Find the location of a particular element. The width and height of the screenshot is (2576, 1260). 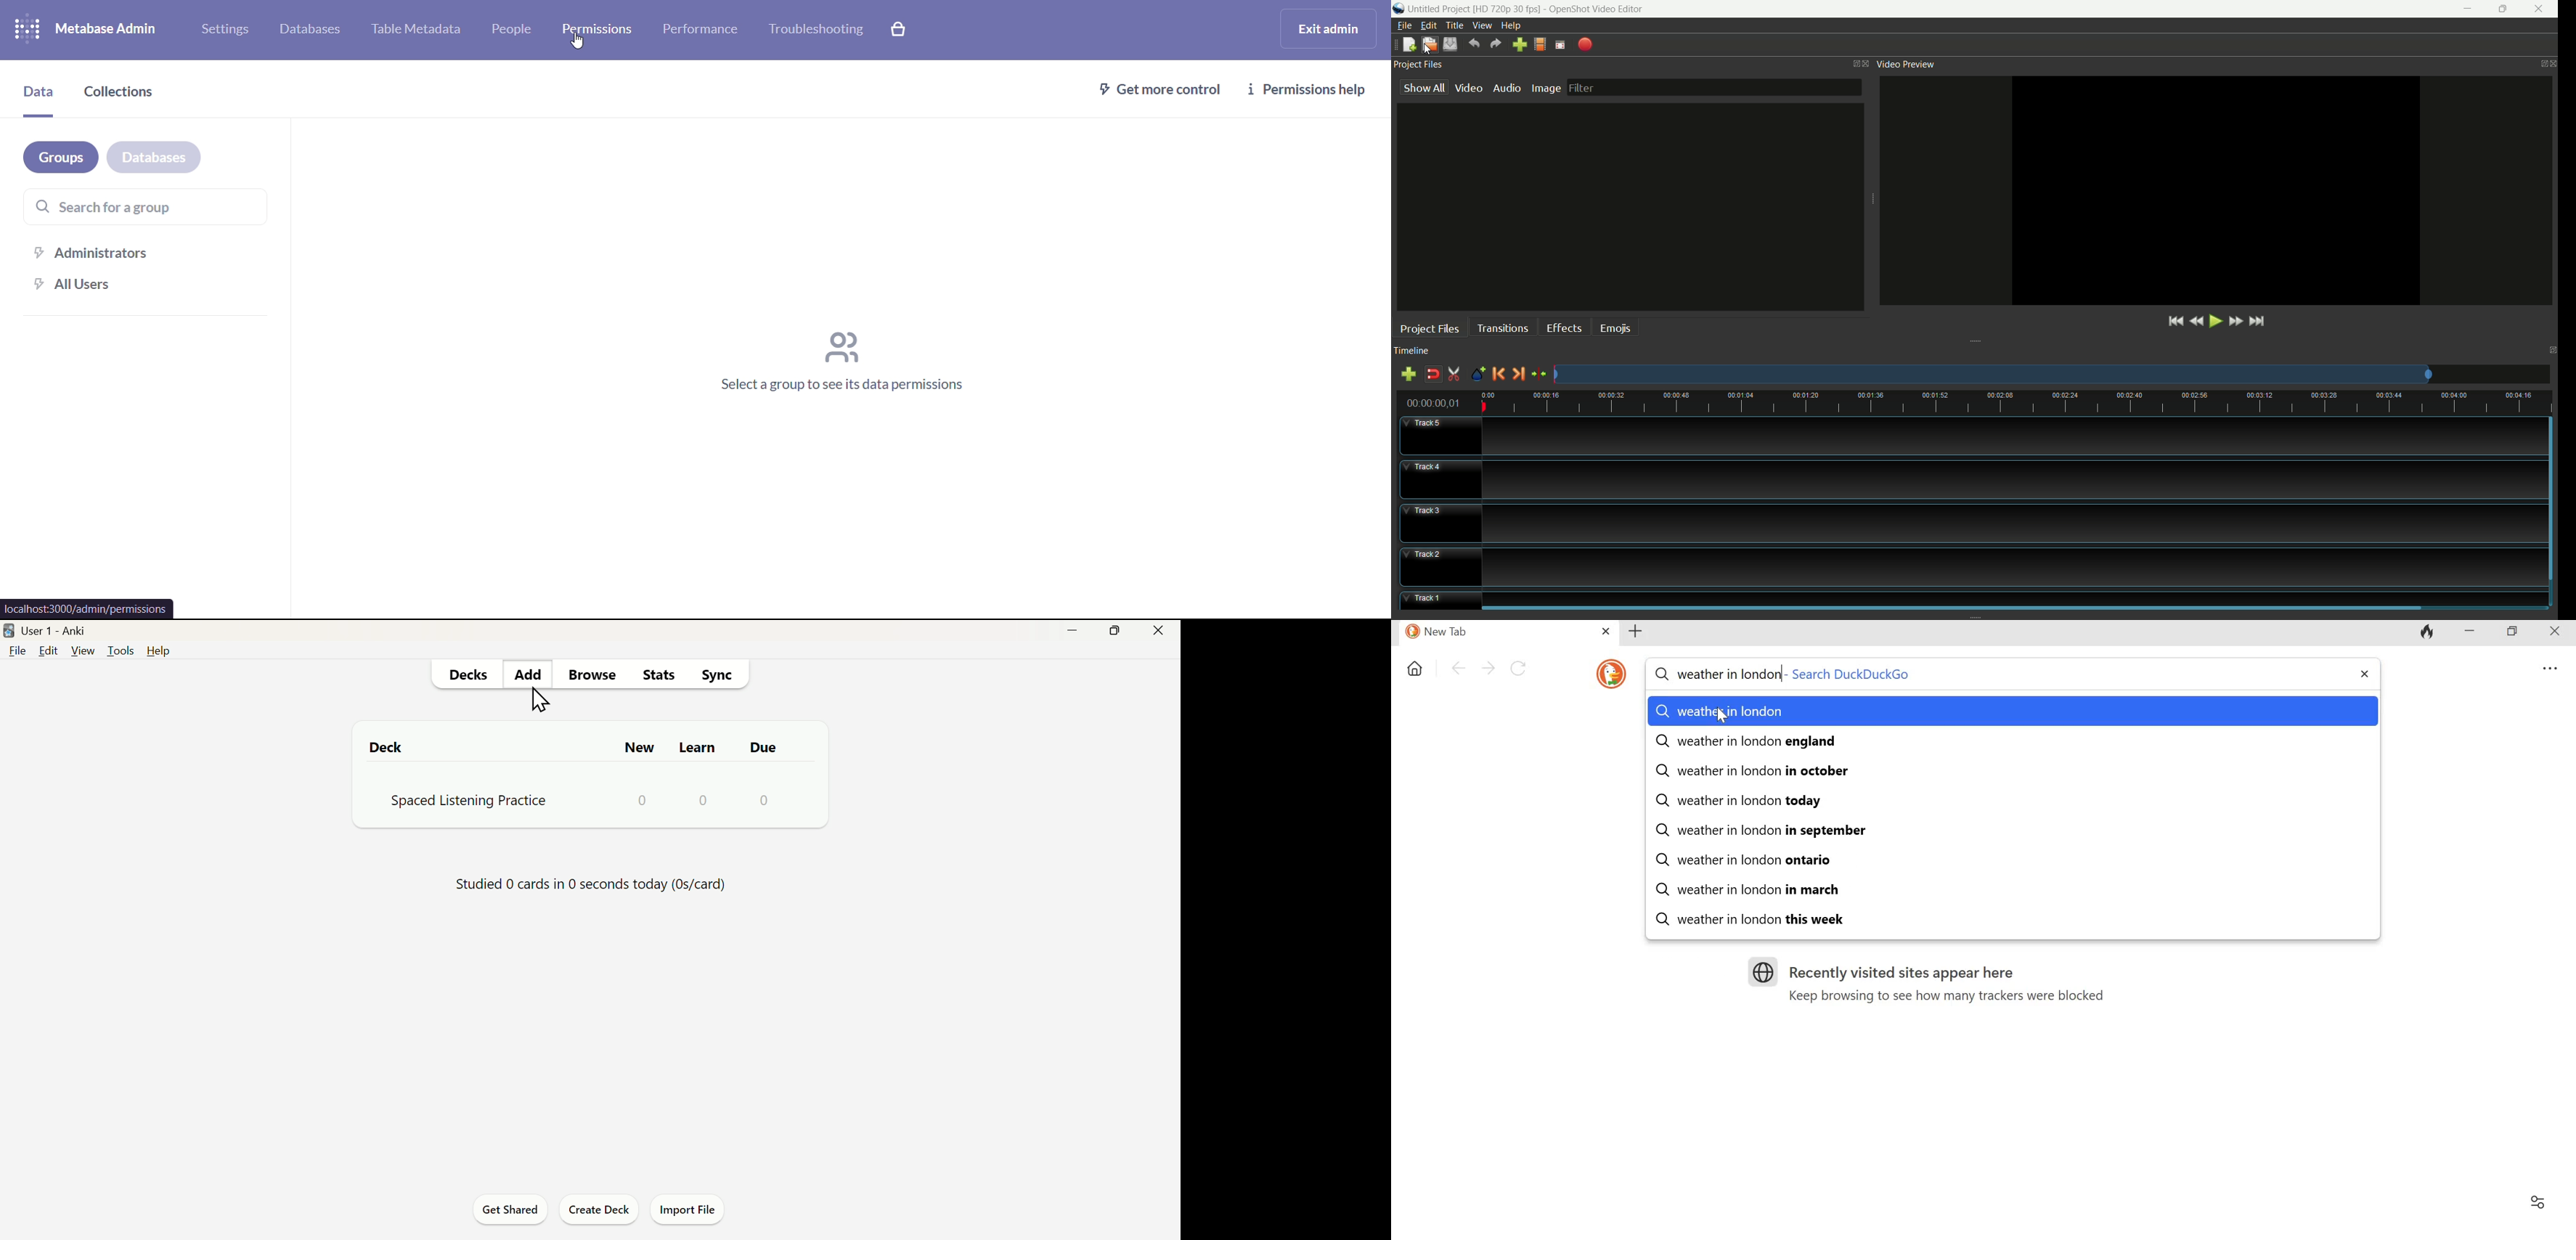

trobleshooting is located at coordinates (814, 31).